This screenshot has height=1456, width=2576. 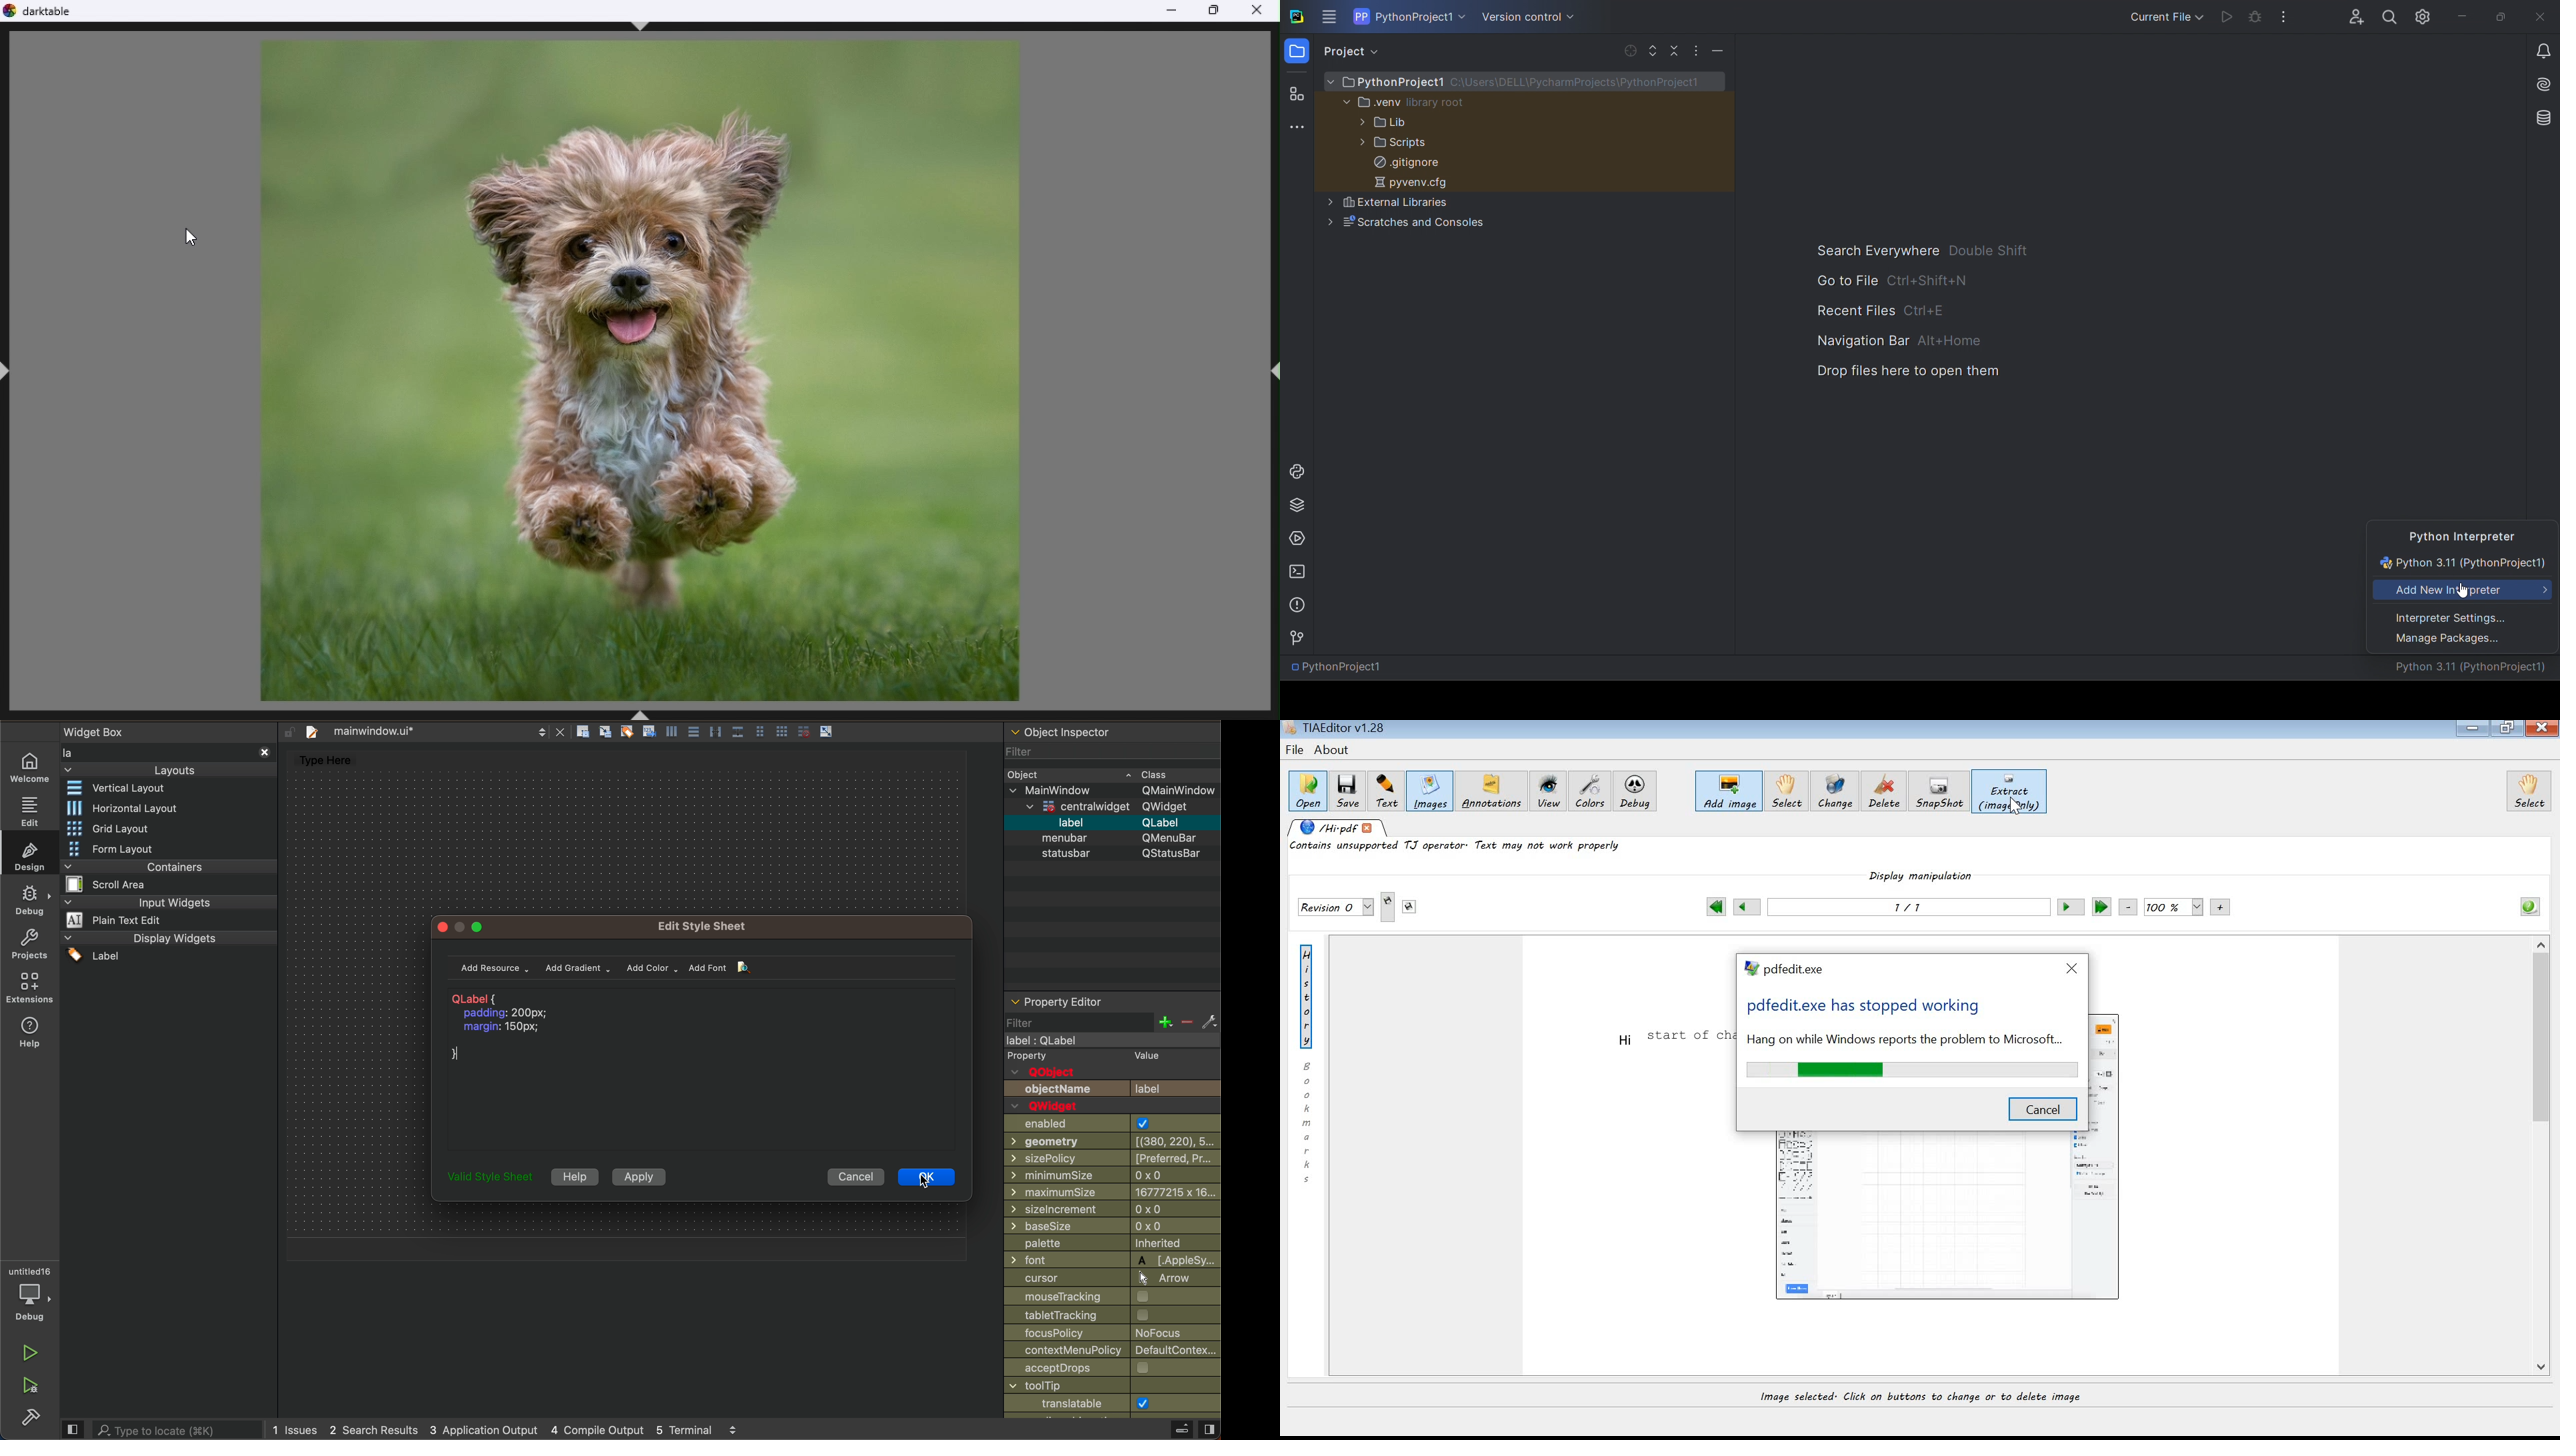 What do you see at coordinates (1110, 1029) in the screenshot?
I see `filter section` at bounding box center [1110, 1029].